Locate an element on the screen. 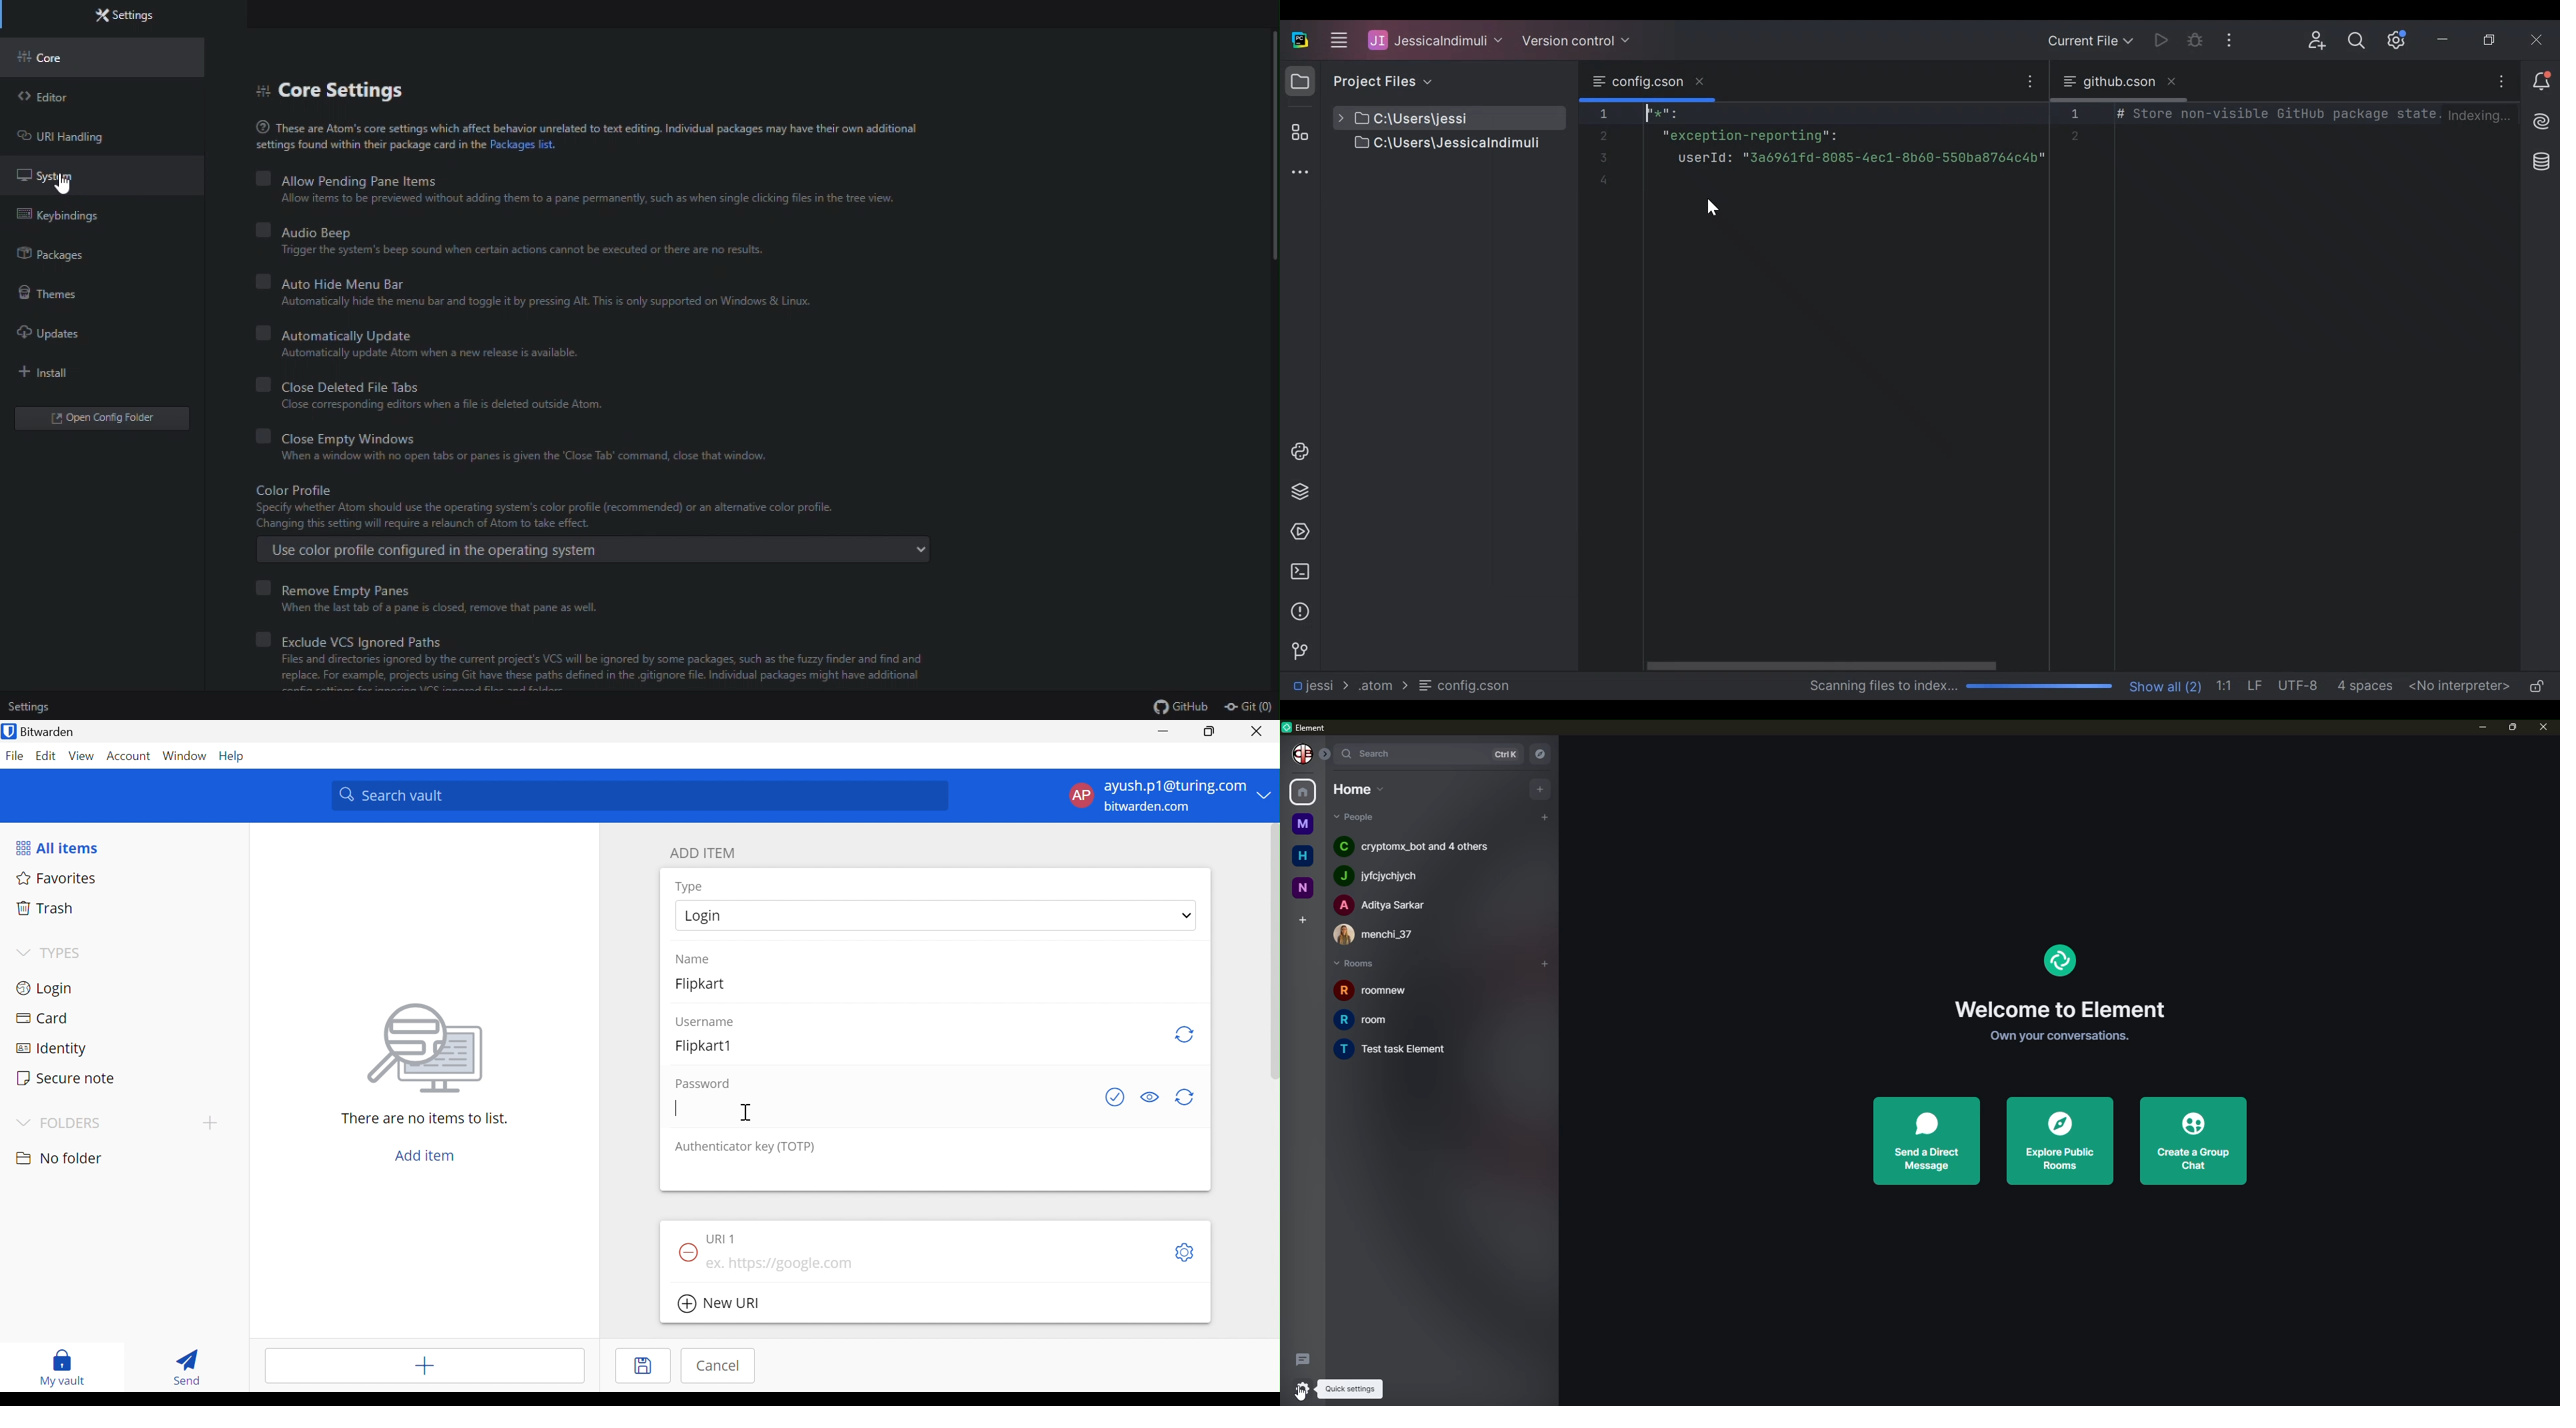  More is located at coordinates (2503, 82).